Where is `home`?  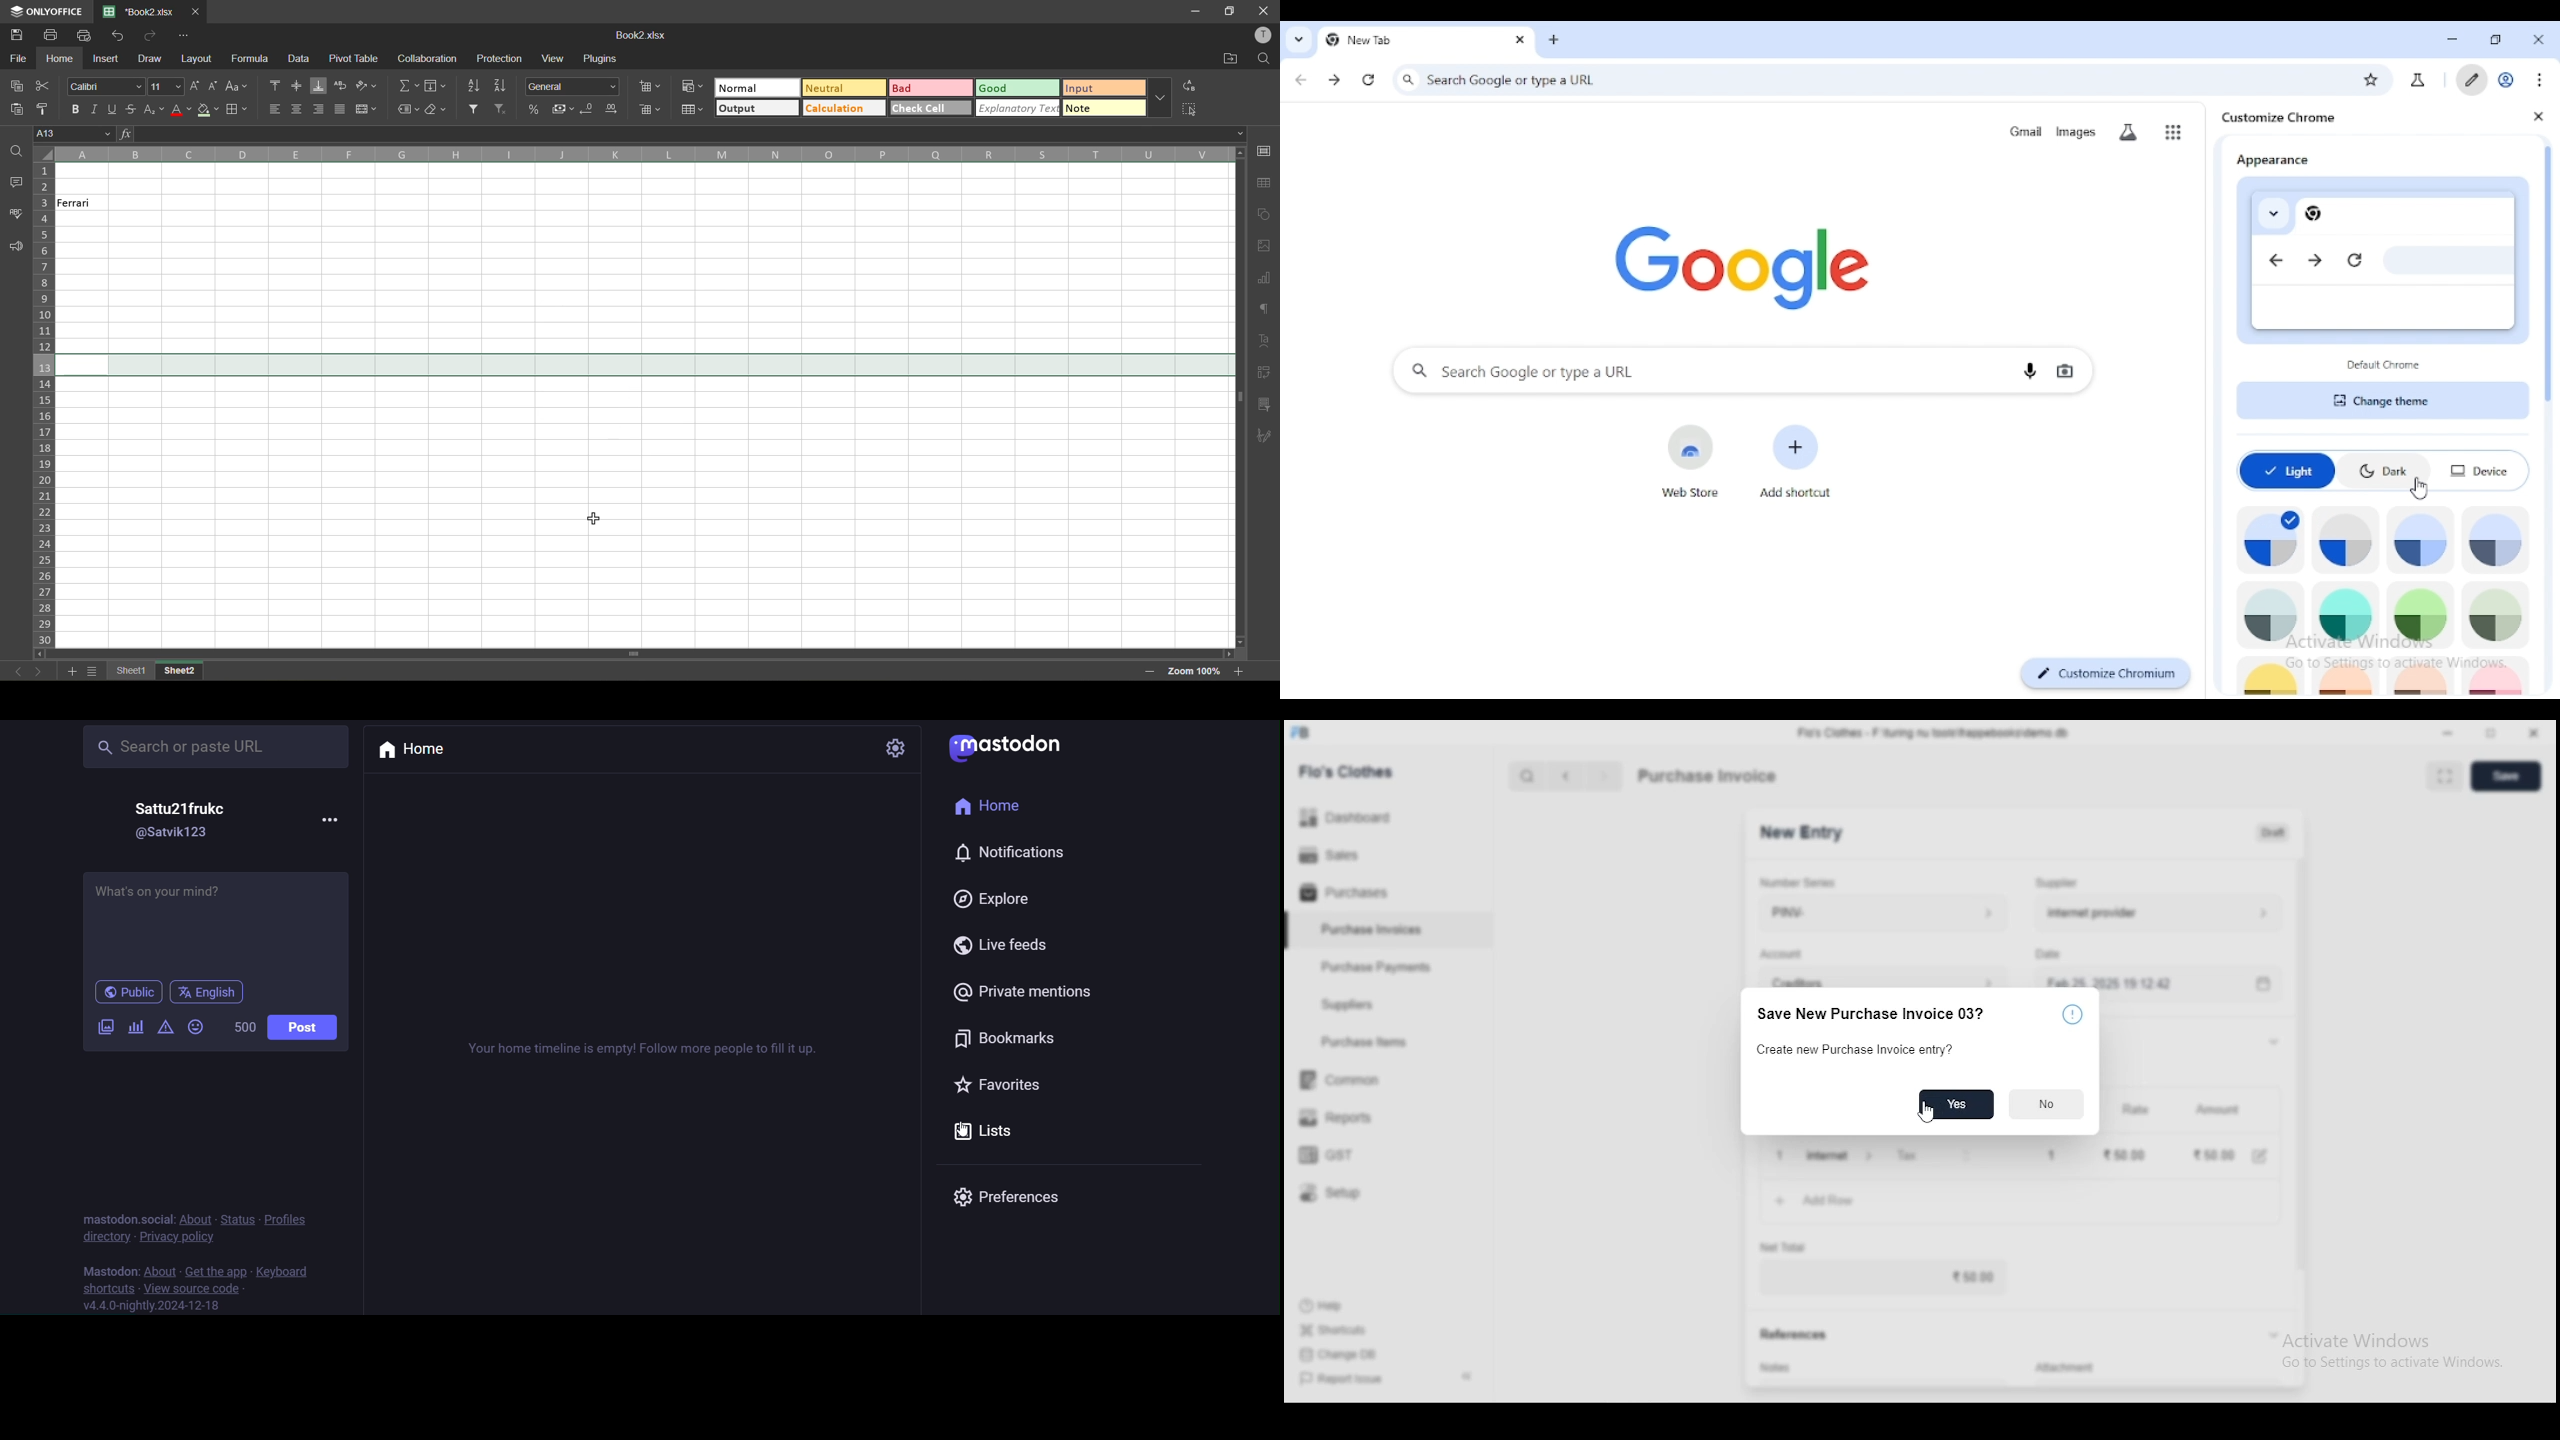 home is located at coordinates (418, 750).